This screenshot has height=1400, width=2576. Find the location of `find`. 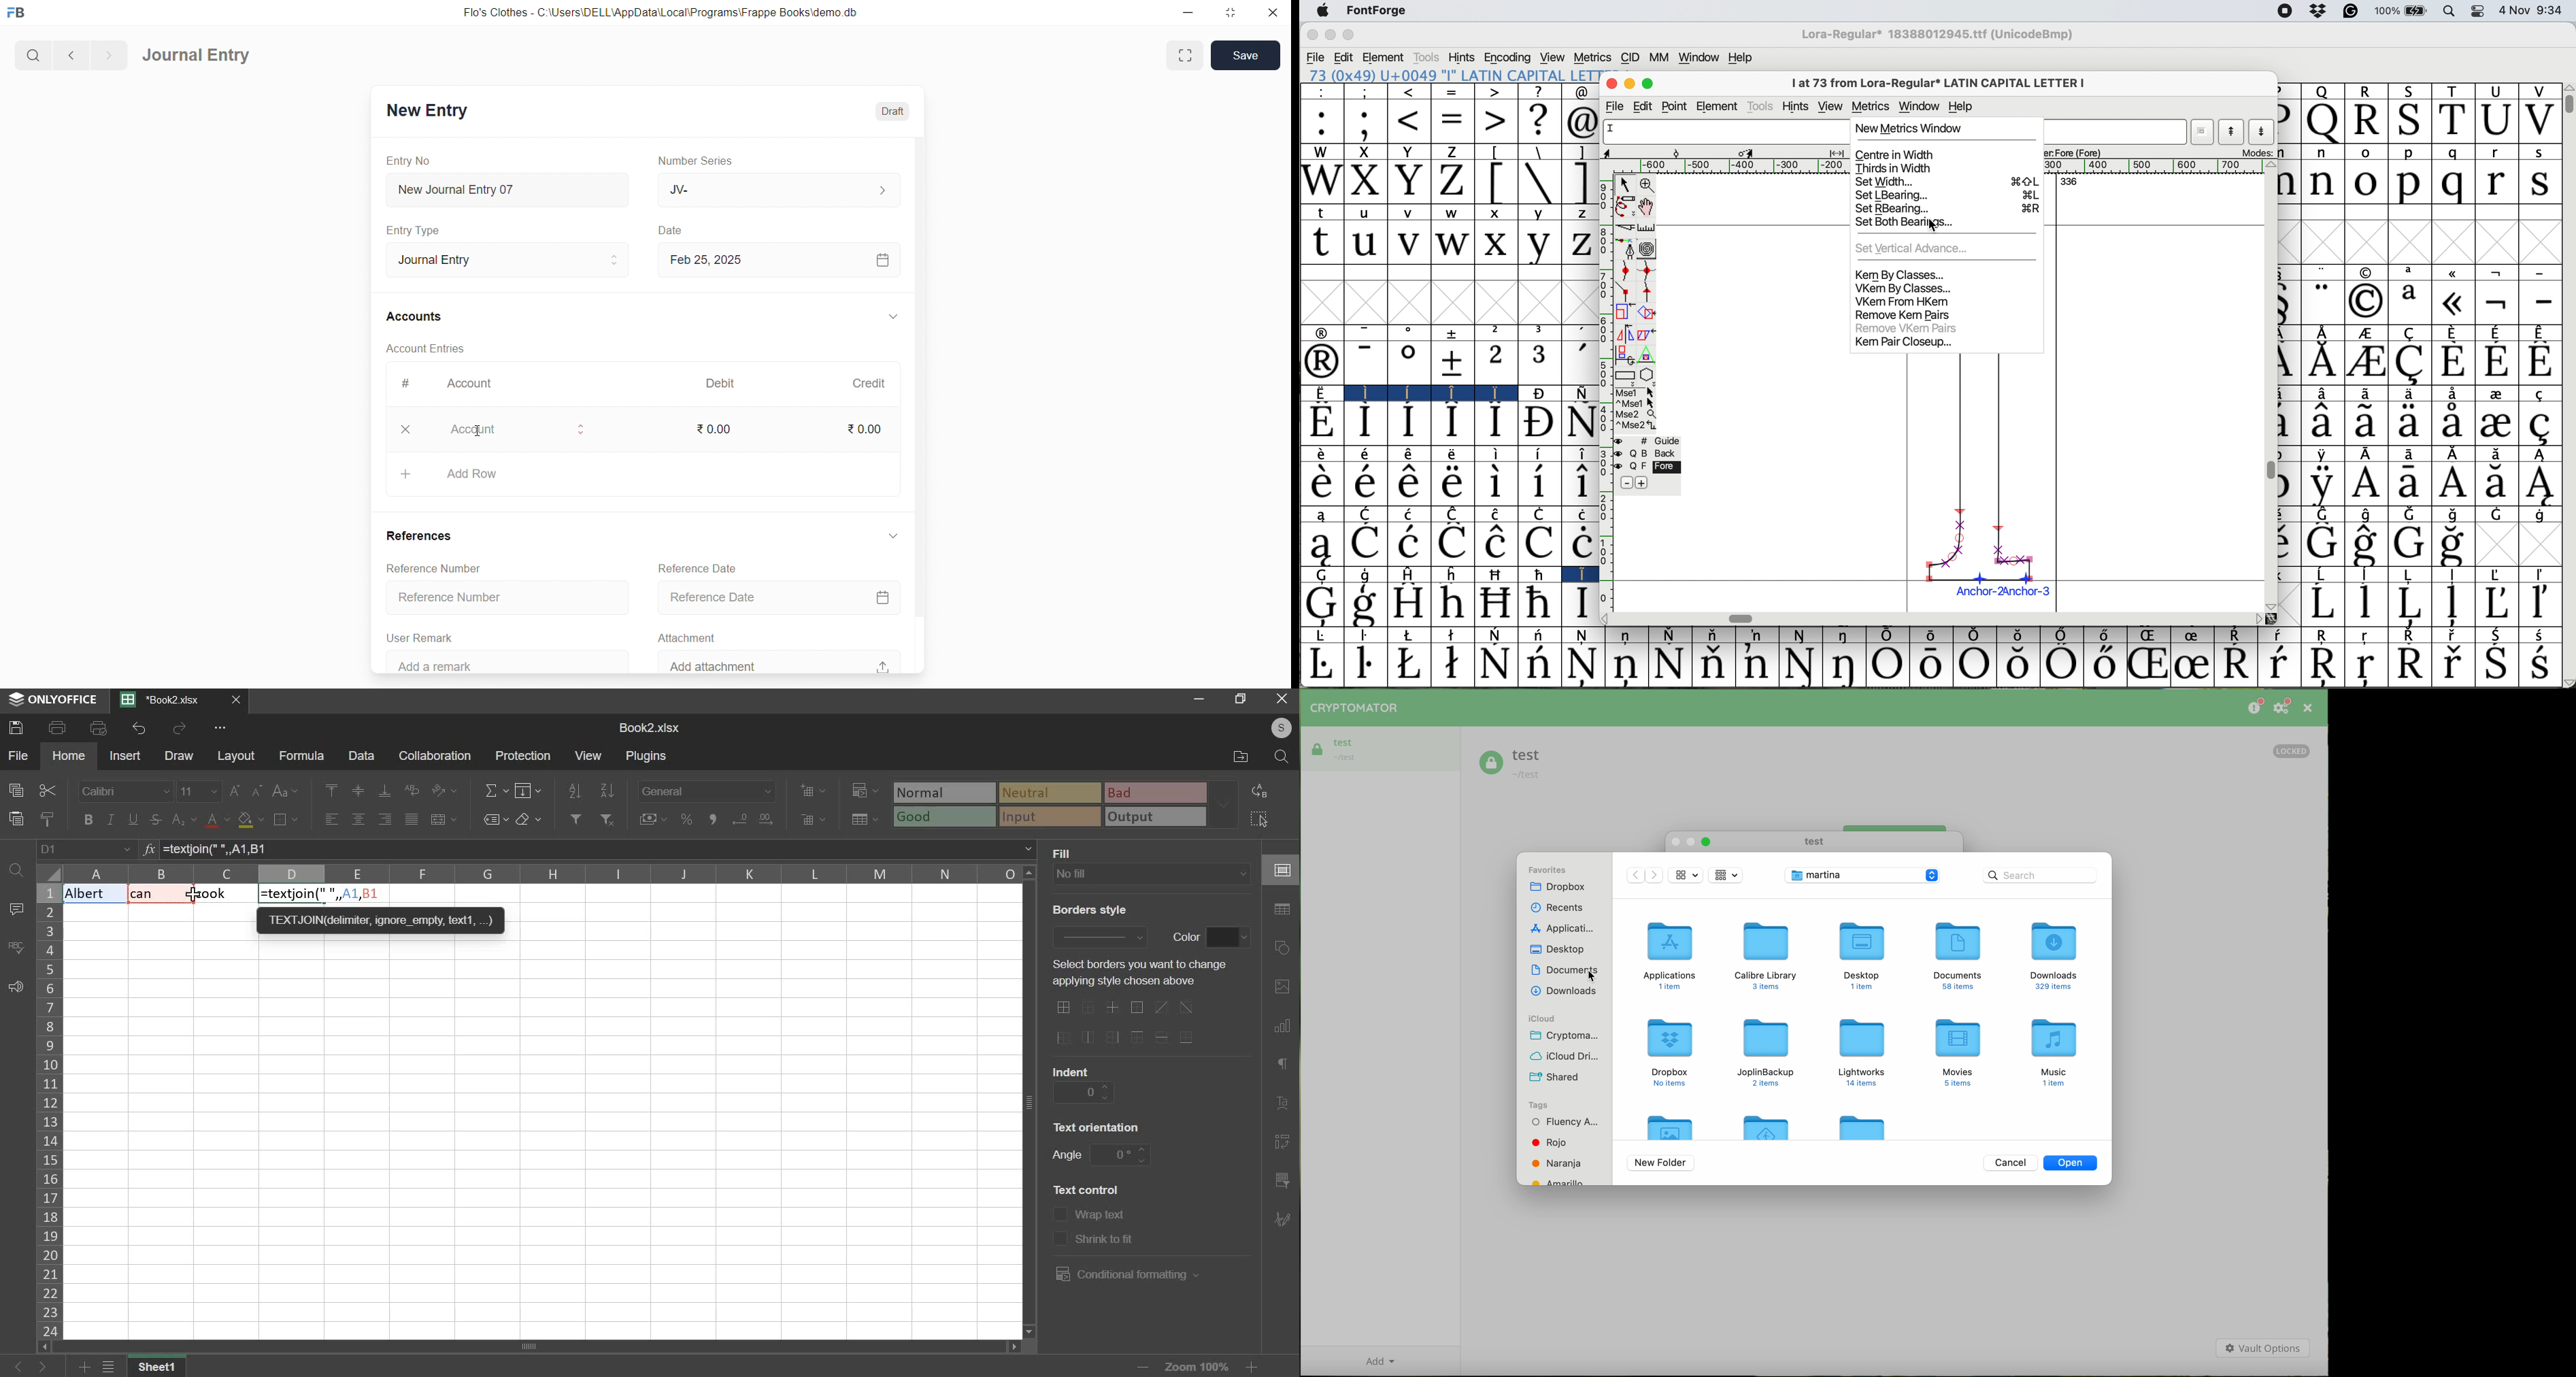

find is located at coordinates (15, 868).